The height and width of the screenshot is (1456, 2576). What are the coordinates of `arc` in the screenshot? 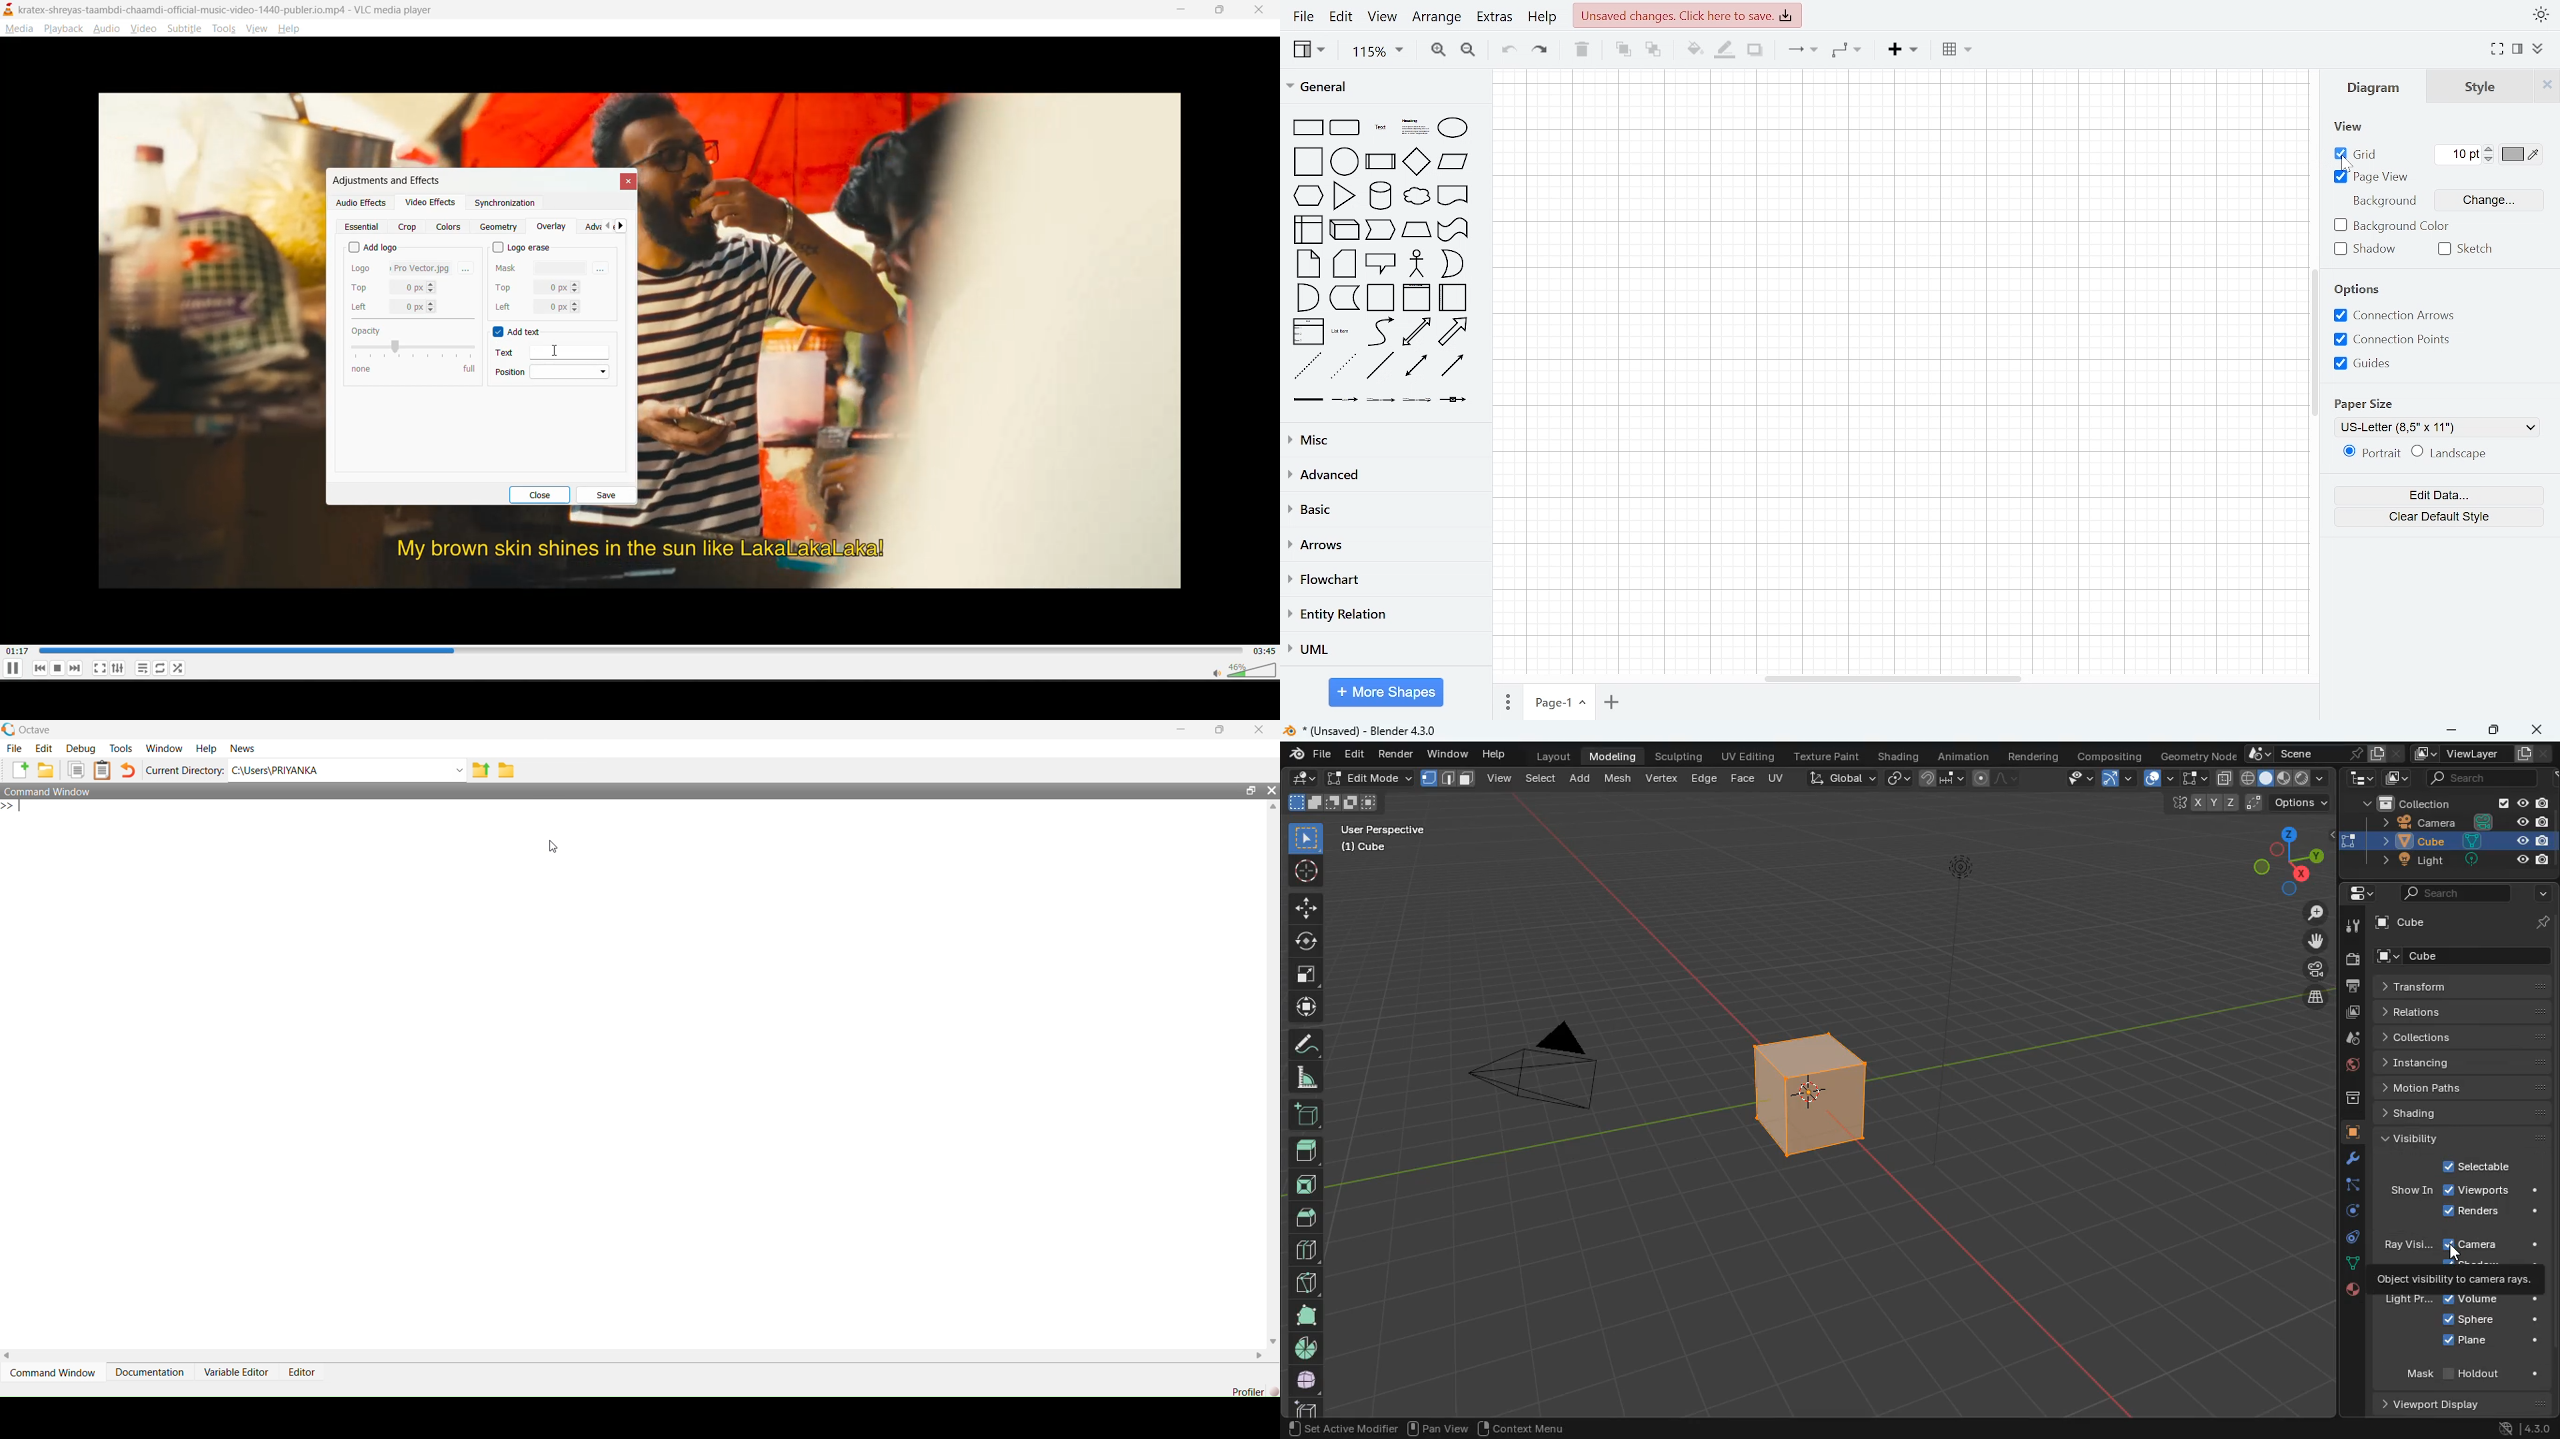 It's located at (2117, 781).